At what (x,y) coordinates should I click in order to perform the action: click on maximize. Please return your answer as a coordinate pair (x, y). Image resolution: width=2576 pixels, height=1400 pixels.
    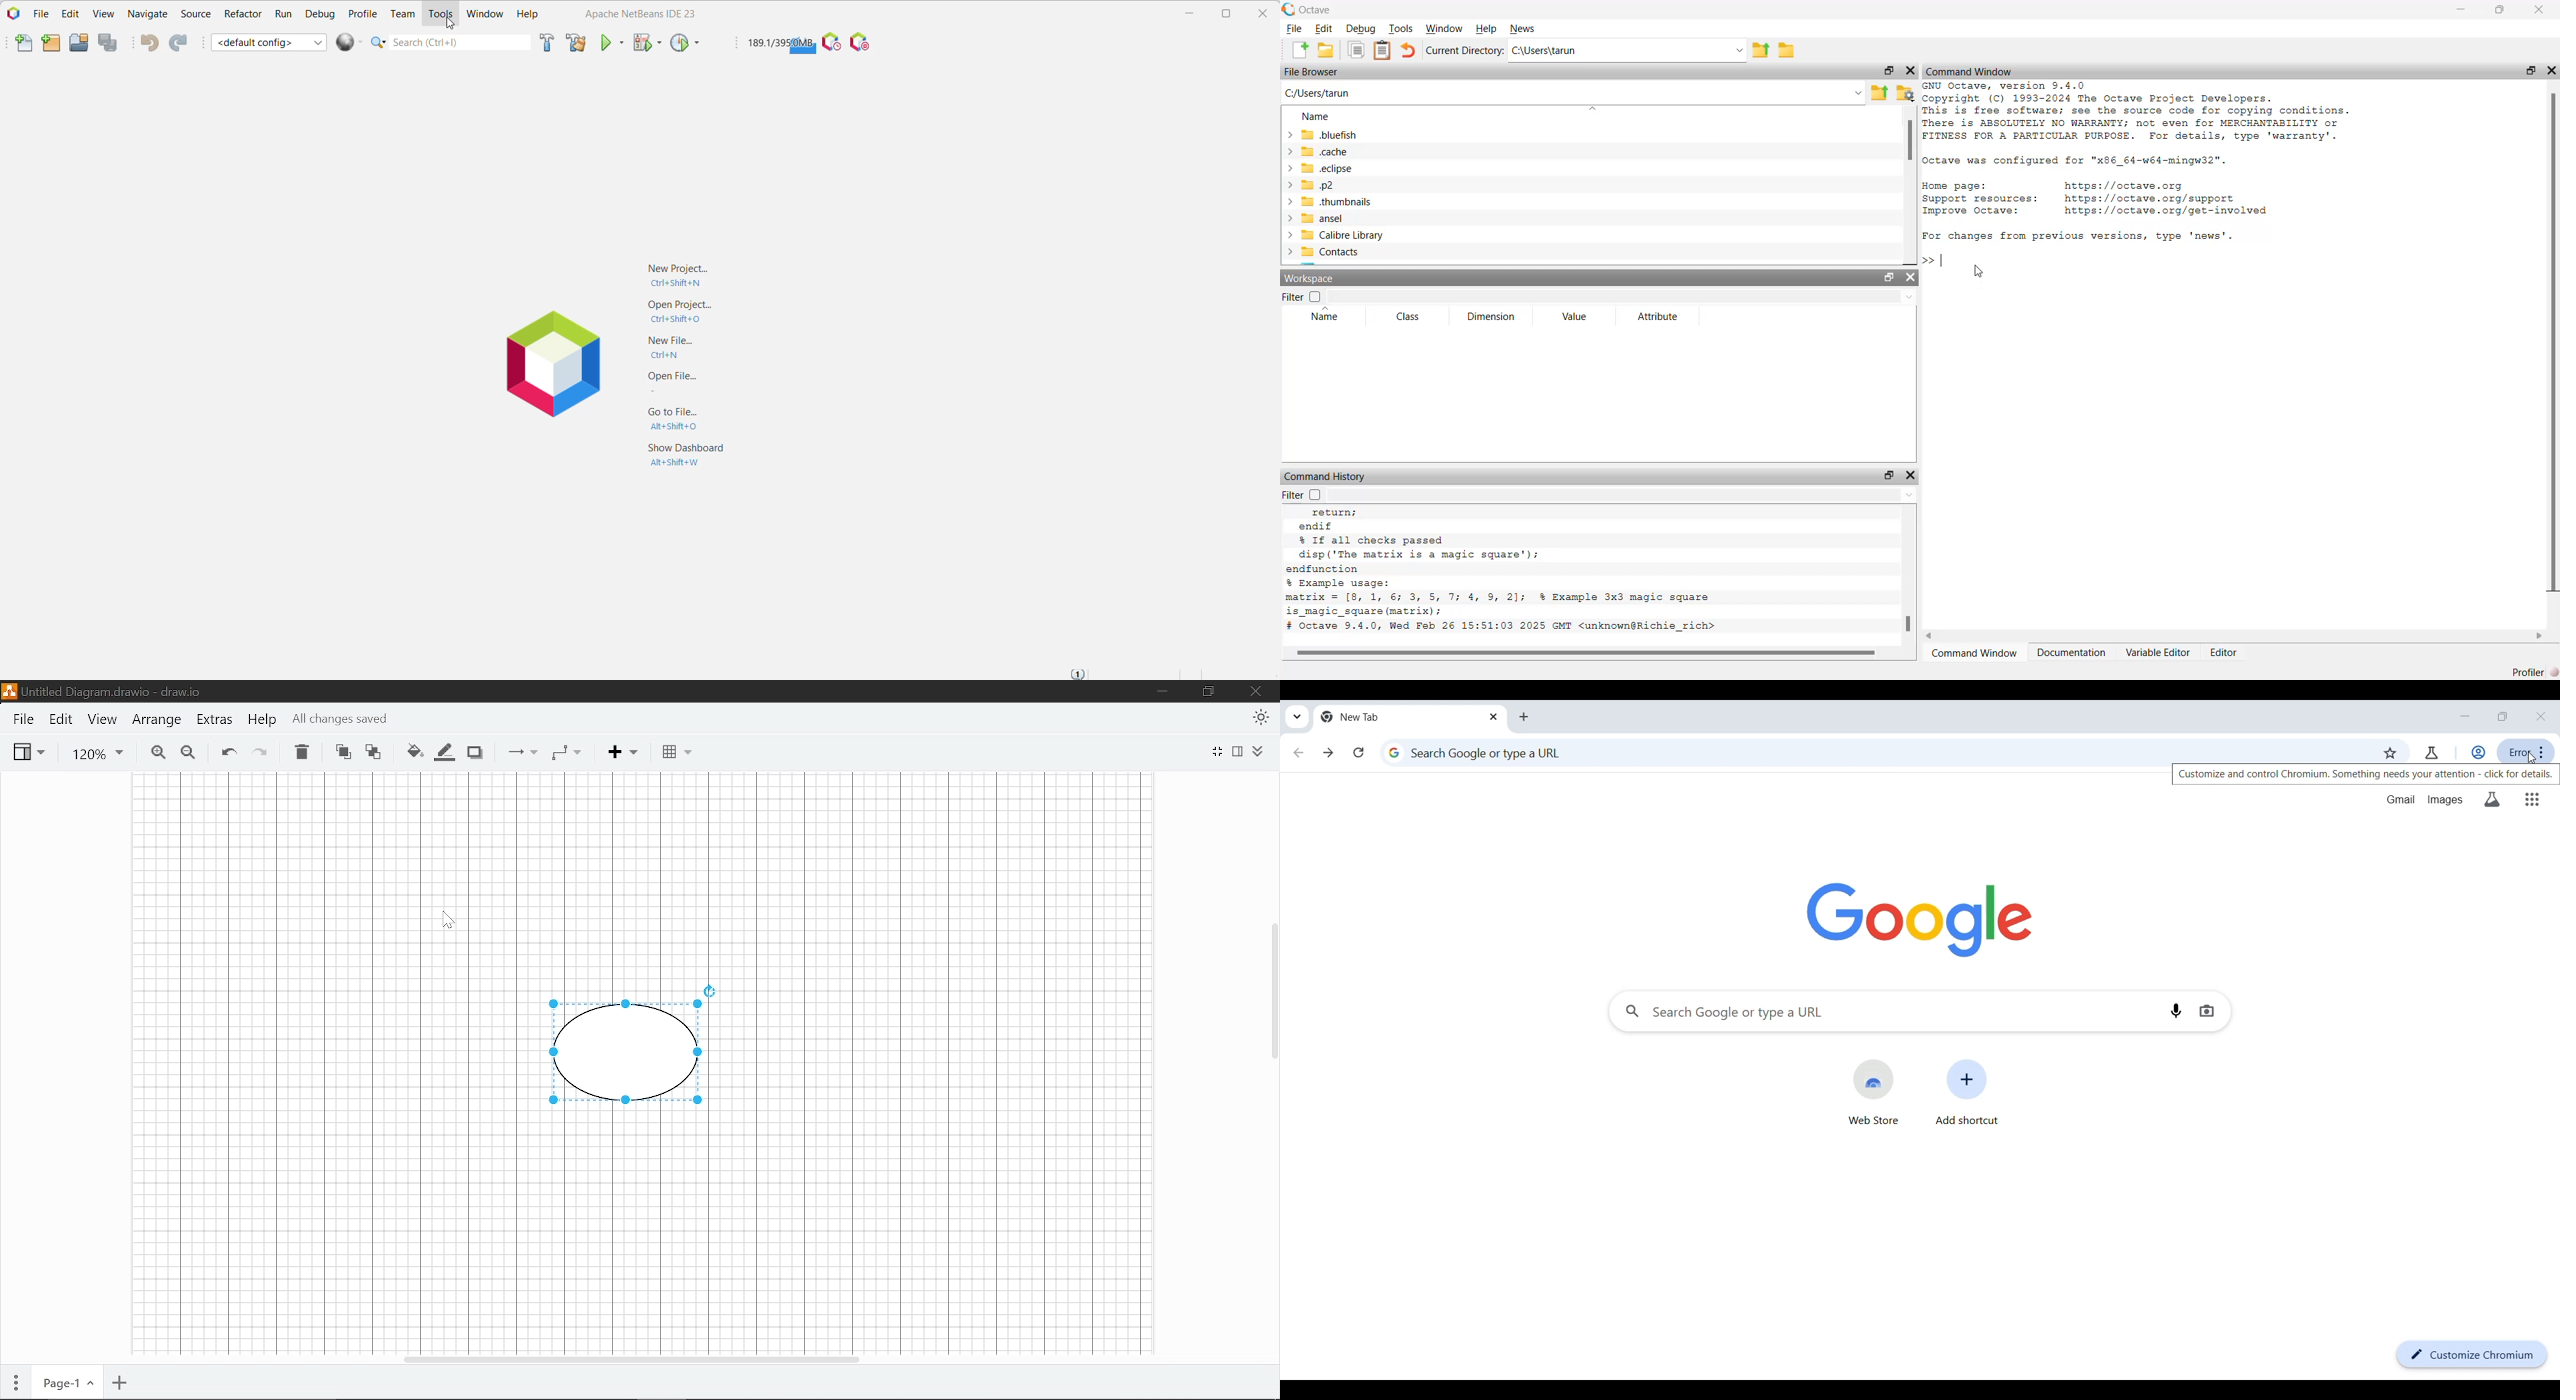
    Looking at the image, I should click on (2530, 70).